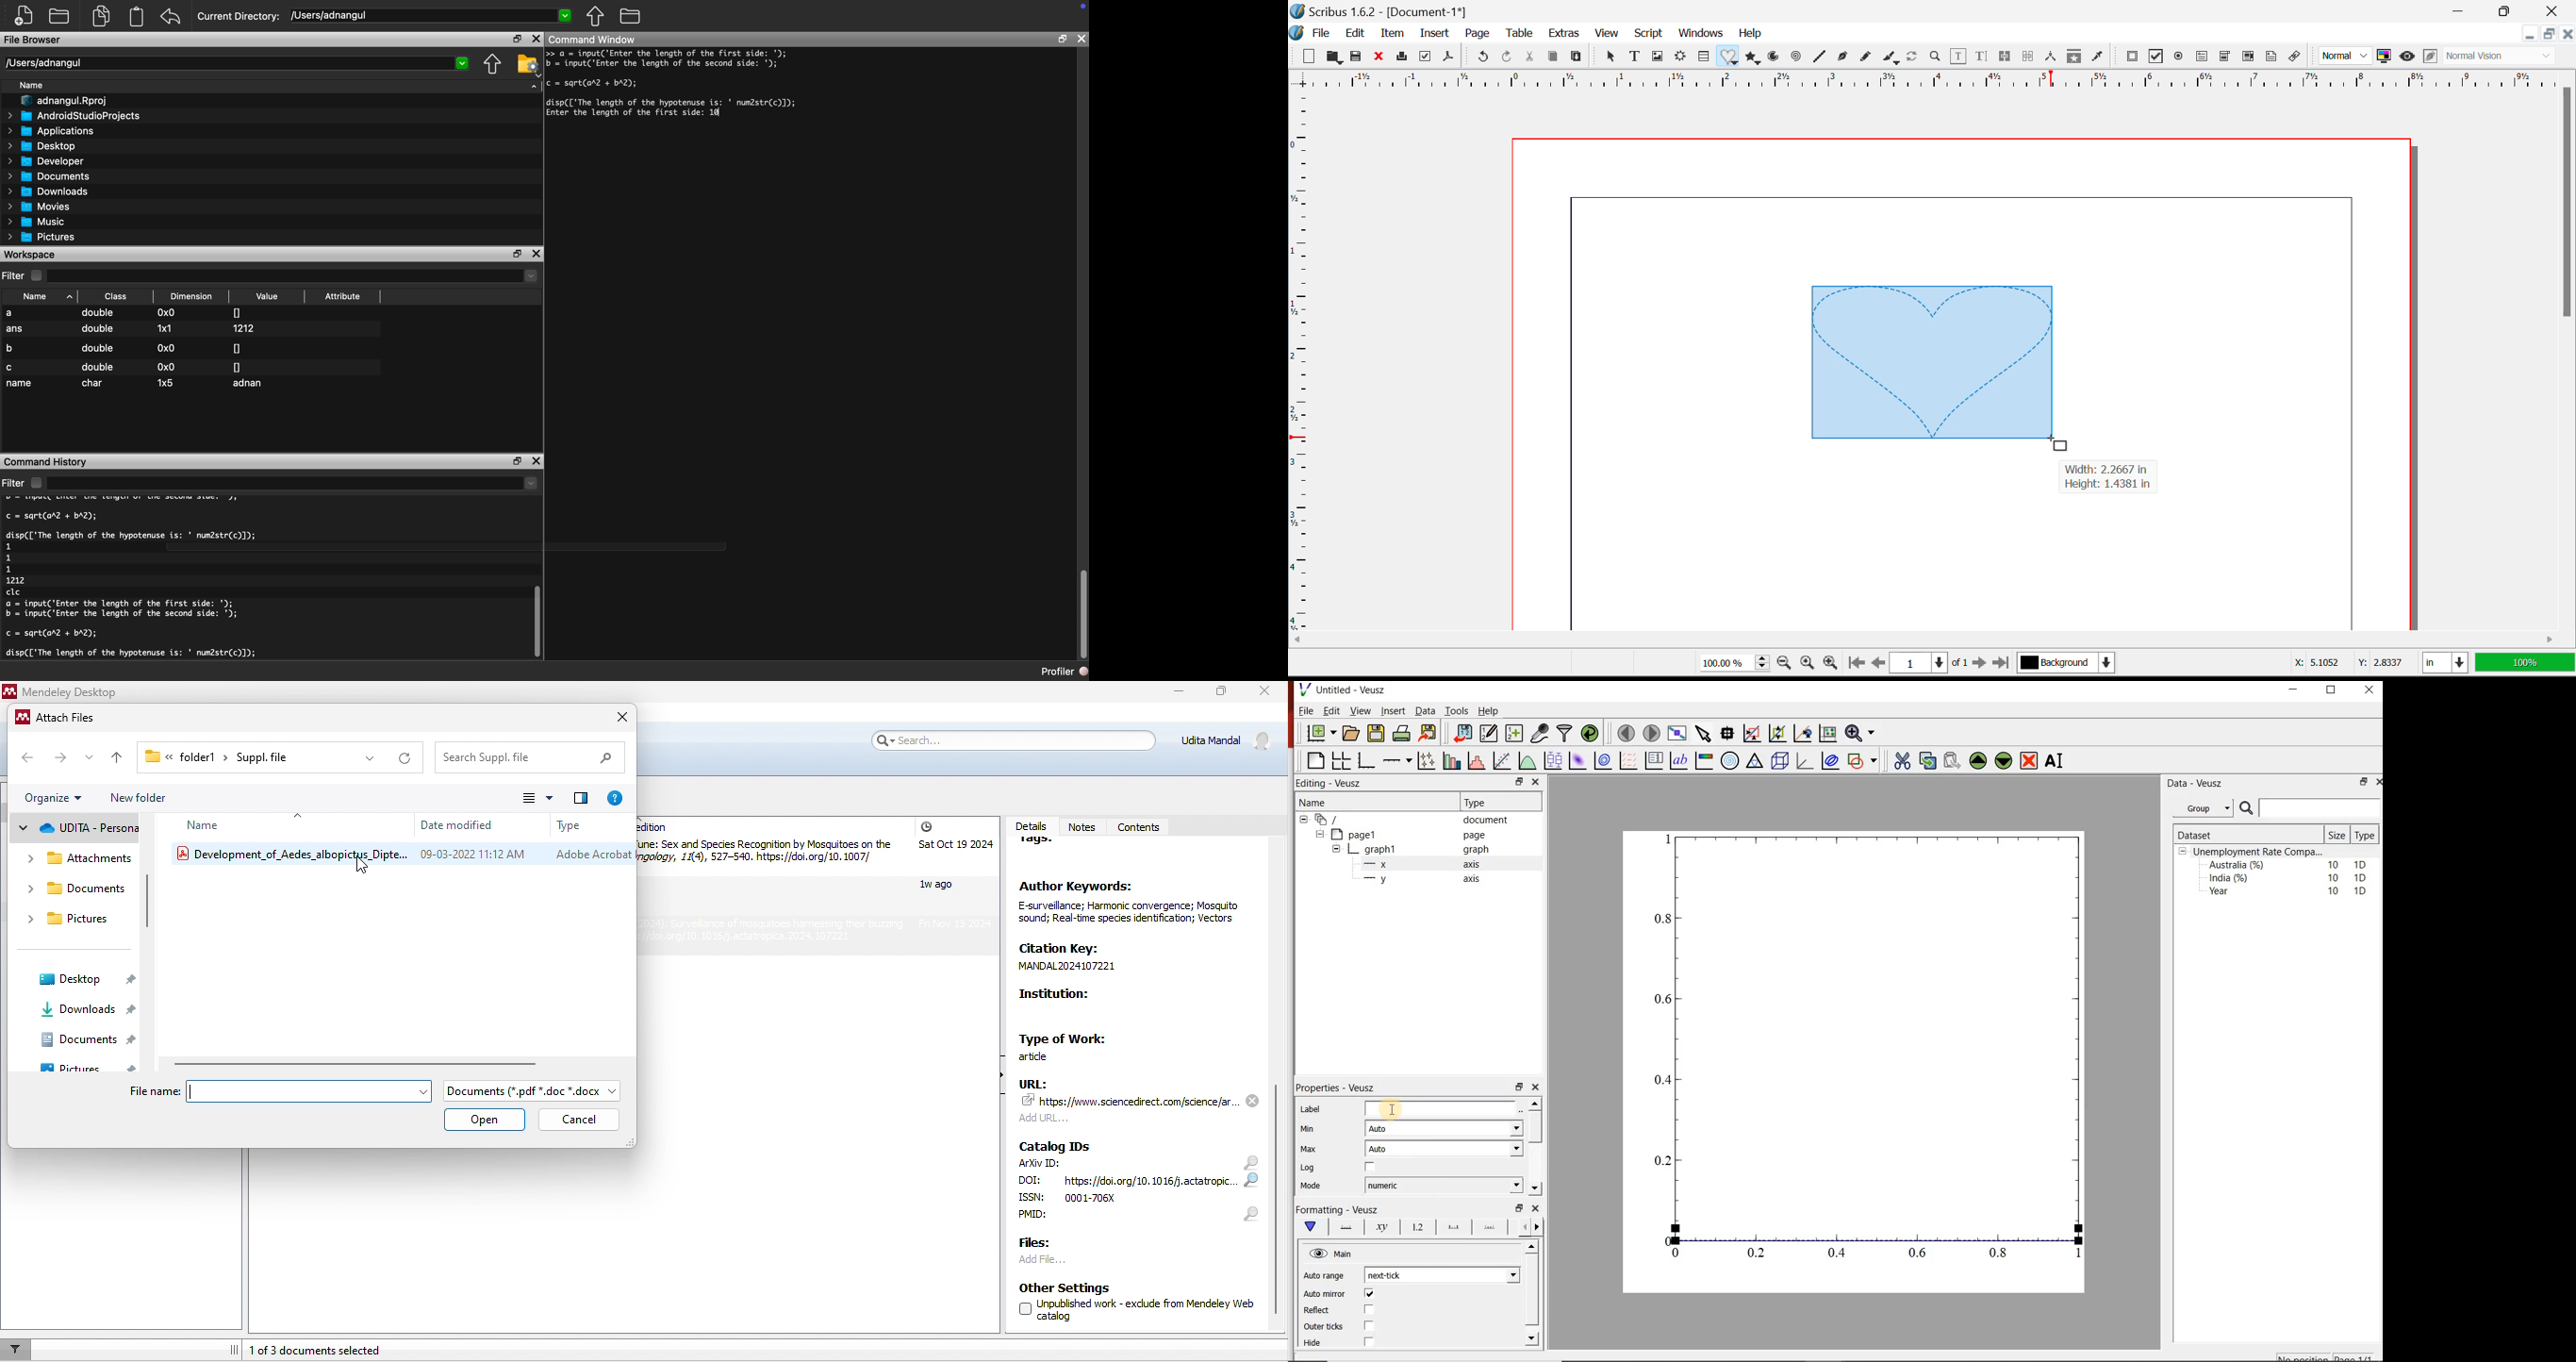 This screenshot has width=2576, height=1372. Describe the element at coordinates (2098, 56) in the screenshot. I see `Eyedropper` at that location.